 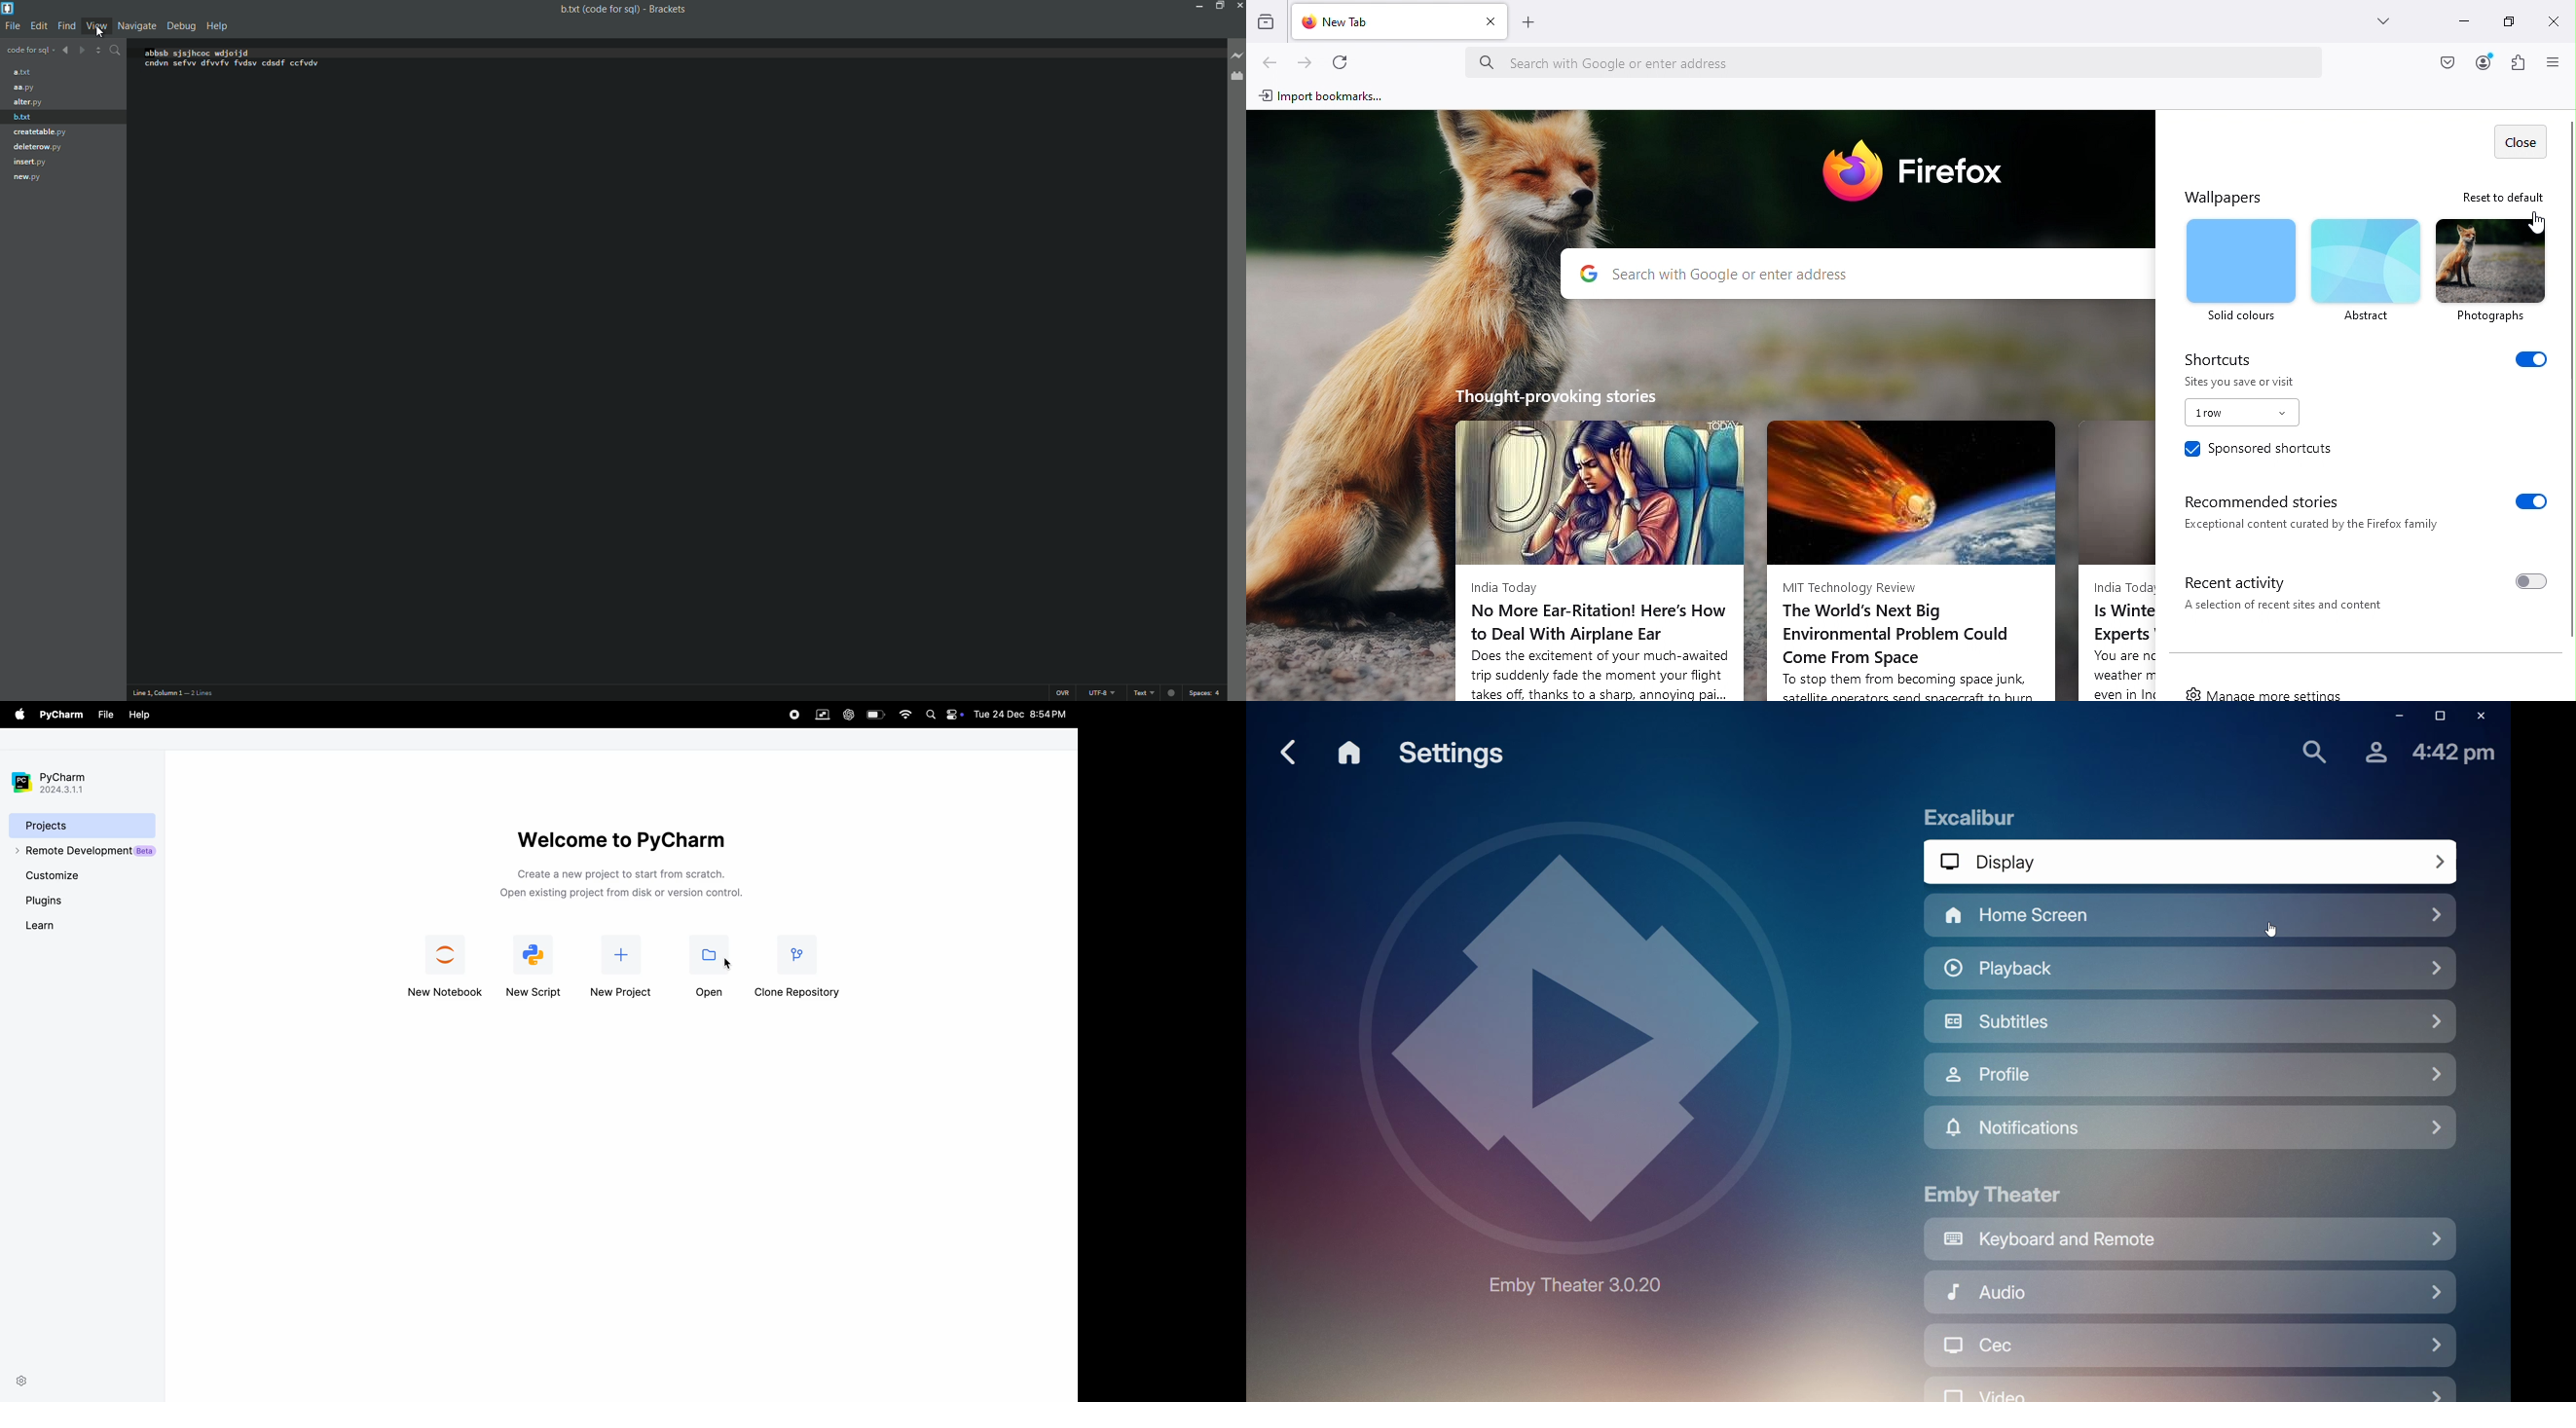 I want to click on open, so click(x=709, y=966).